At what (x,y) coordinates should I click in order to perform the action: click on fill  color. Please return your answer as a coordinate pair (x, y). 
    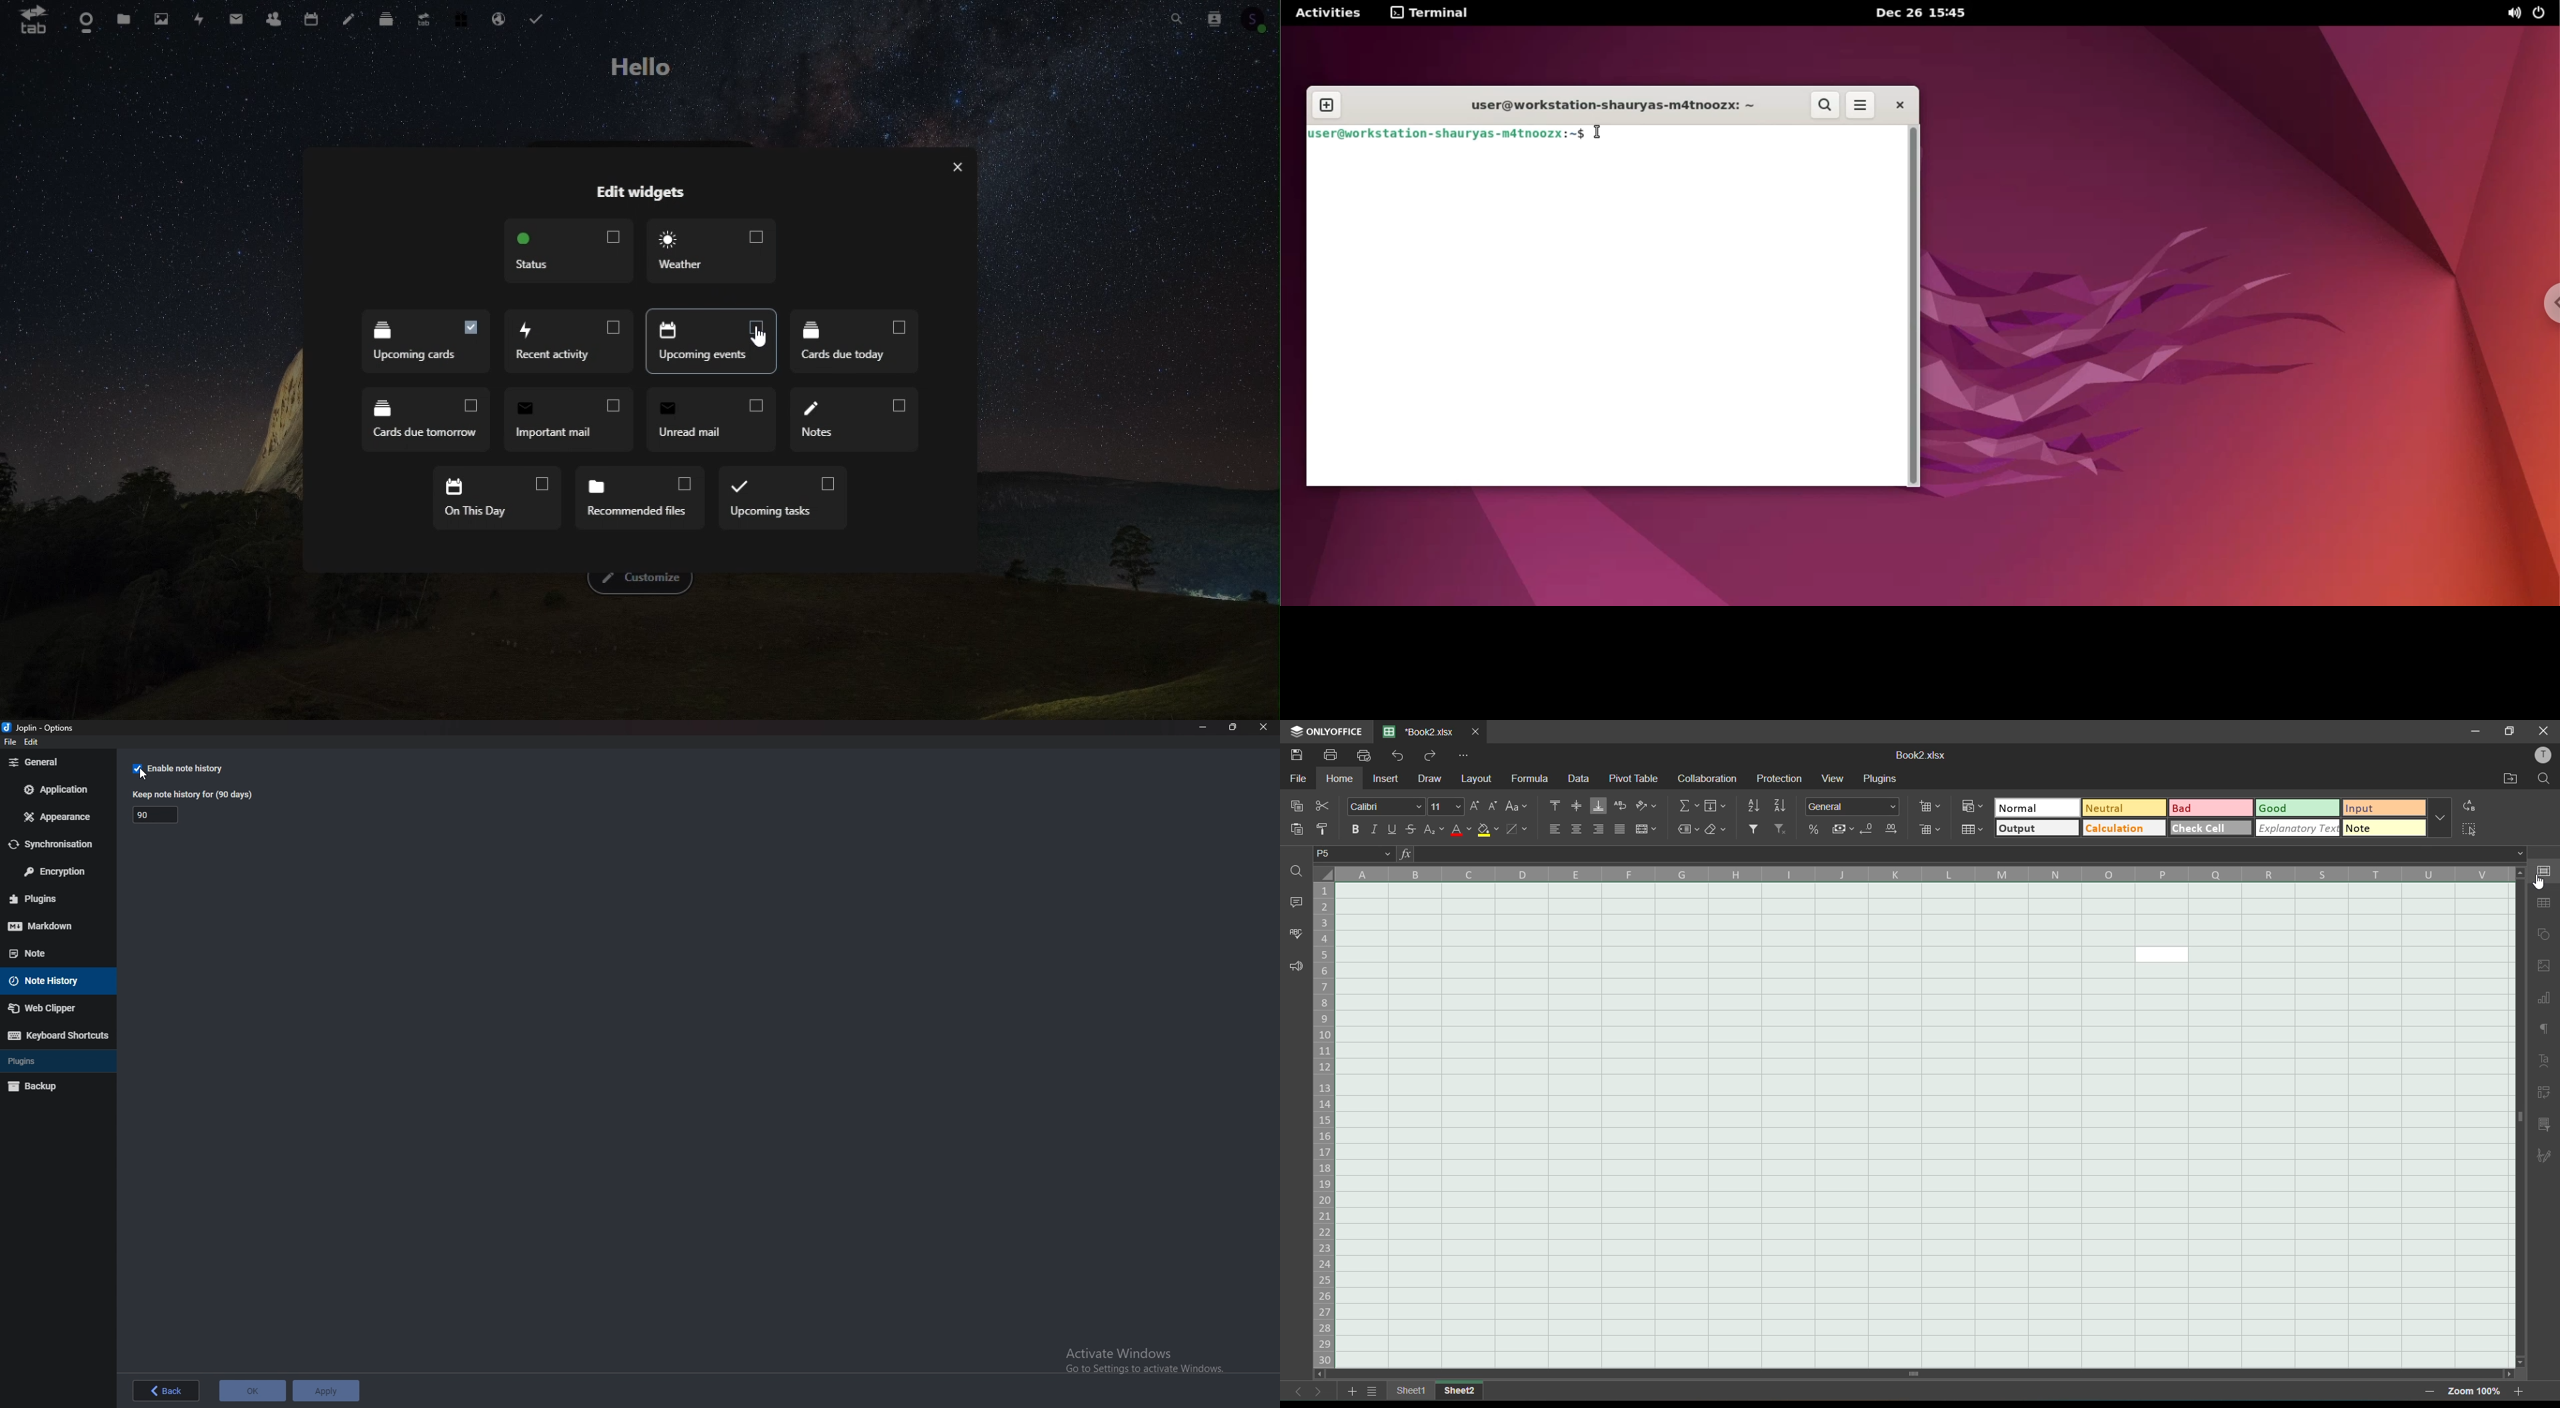
    Looking at the image, I should click on (1489, 831).